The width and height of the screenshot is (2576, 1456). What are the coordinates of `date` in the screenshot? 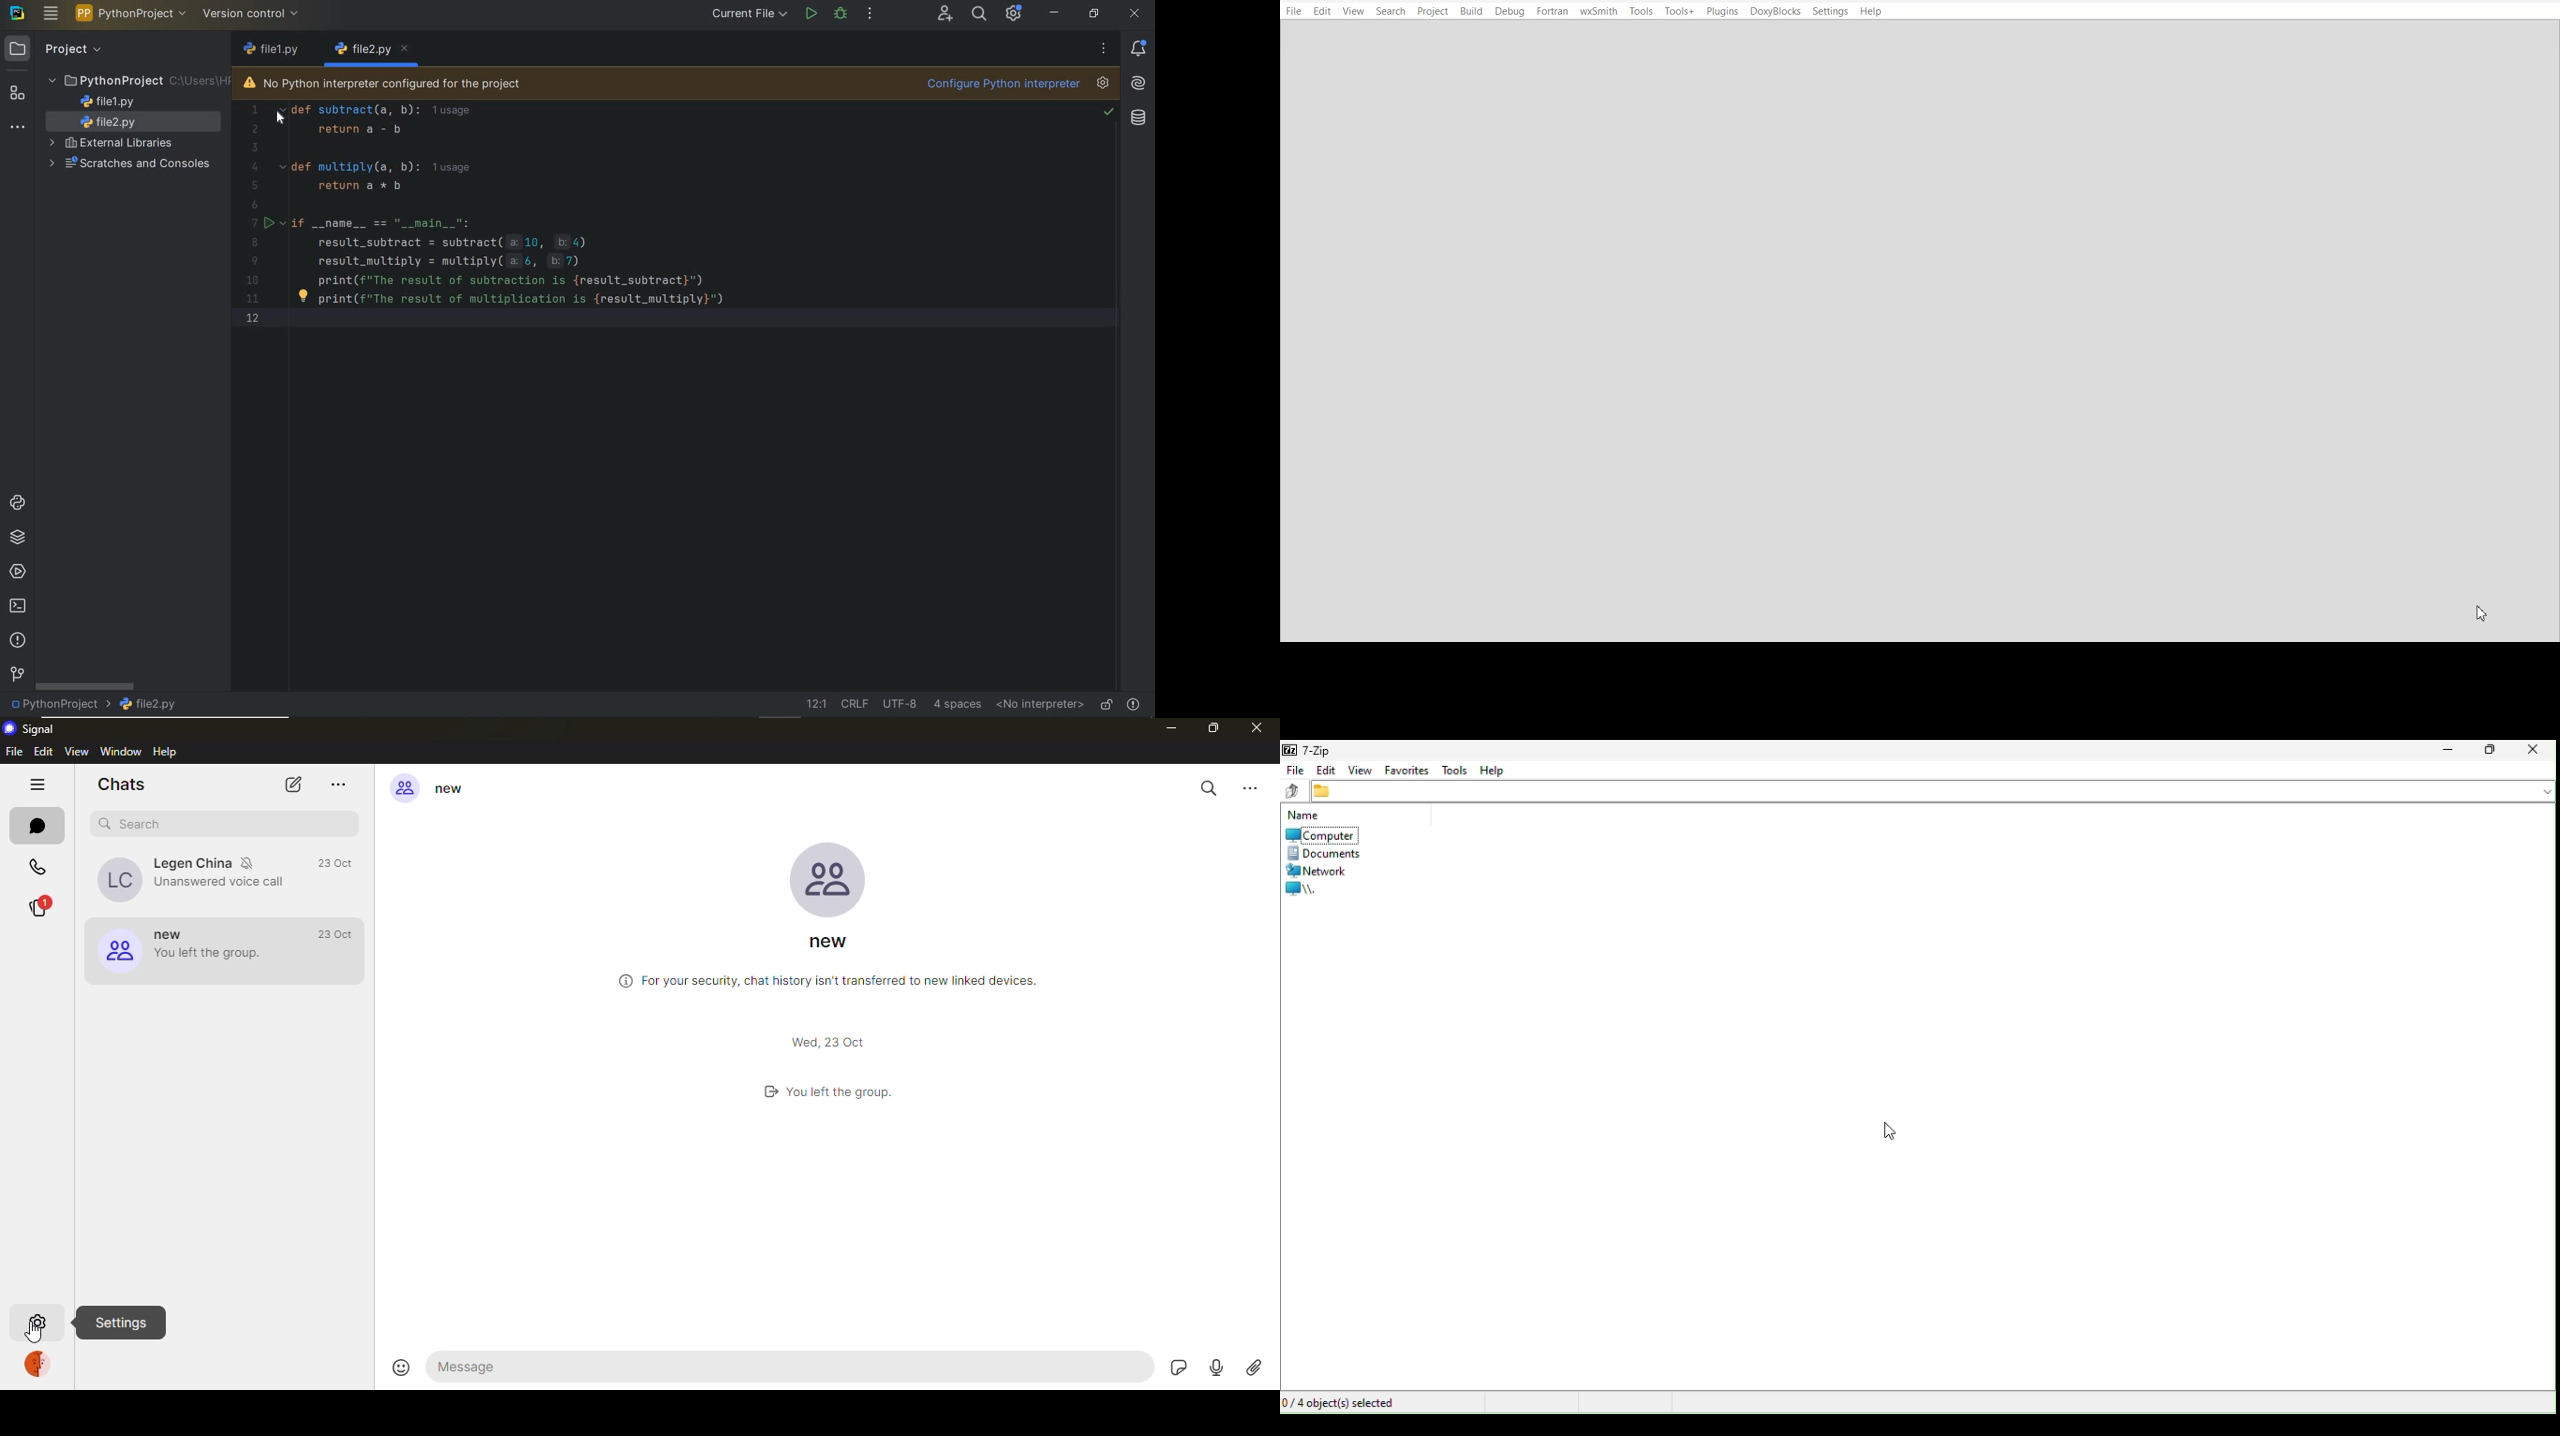 It's located at (335, 863).